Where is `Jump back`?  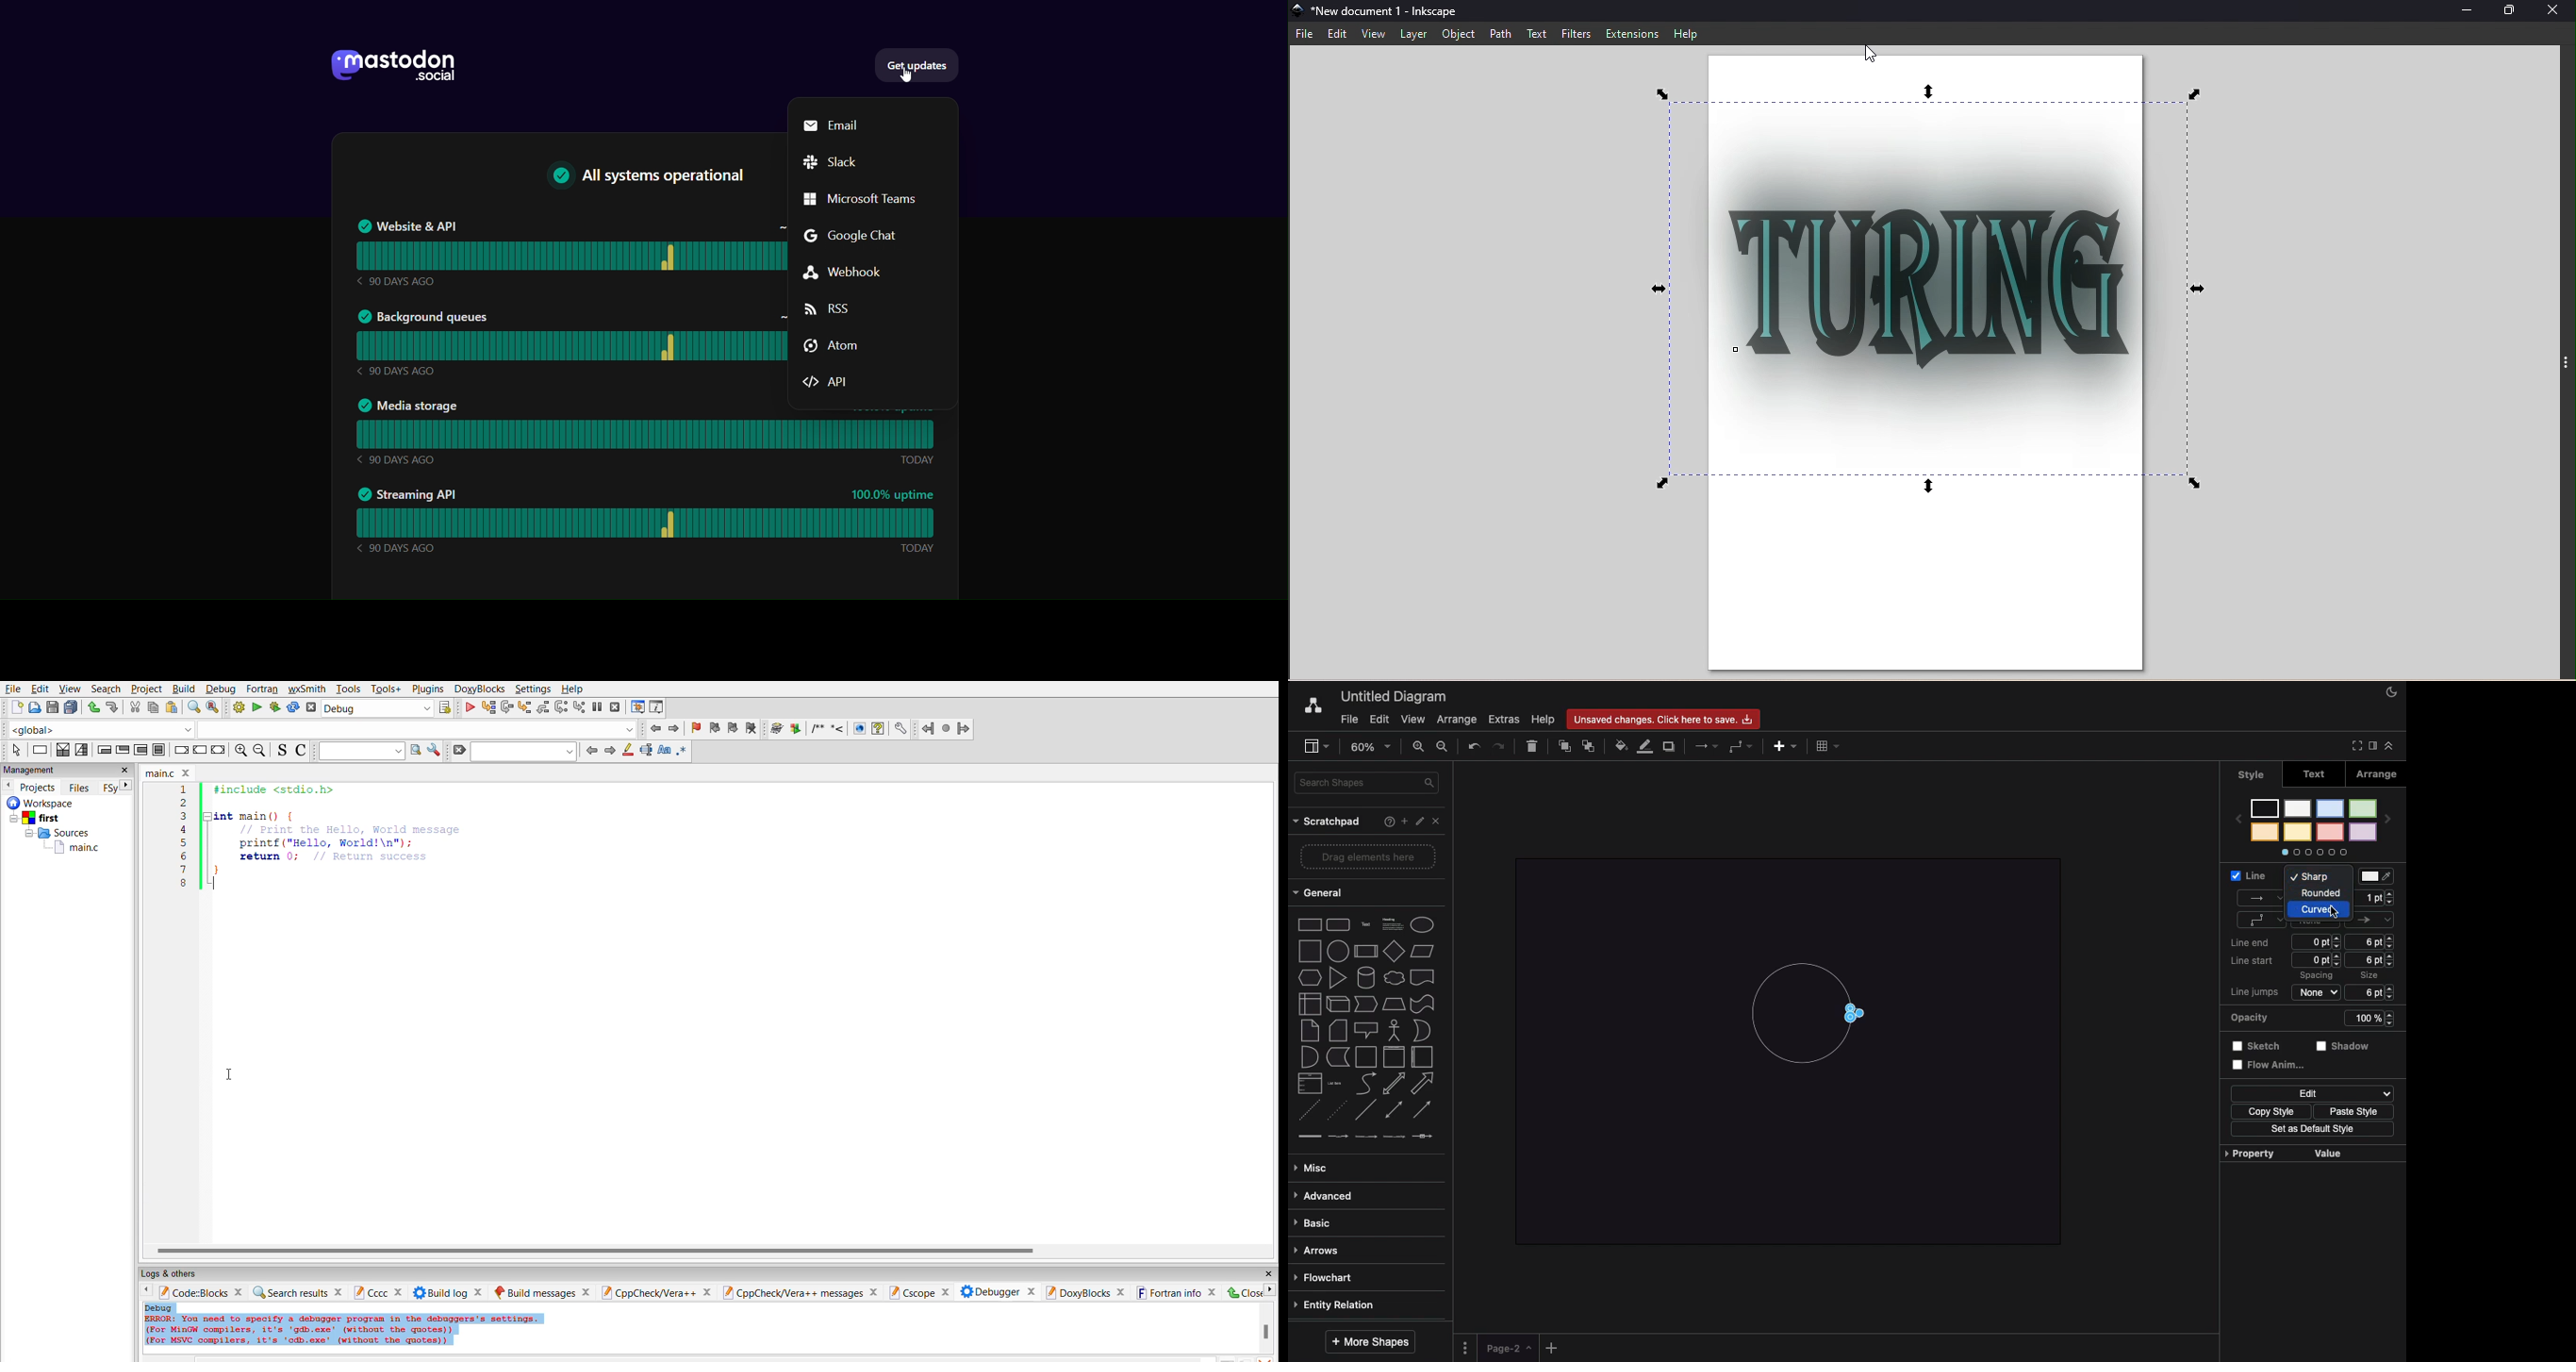
Jump back is located at coordinates (926, 728).